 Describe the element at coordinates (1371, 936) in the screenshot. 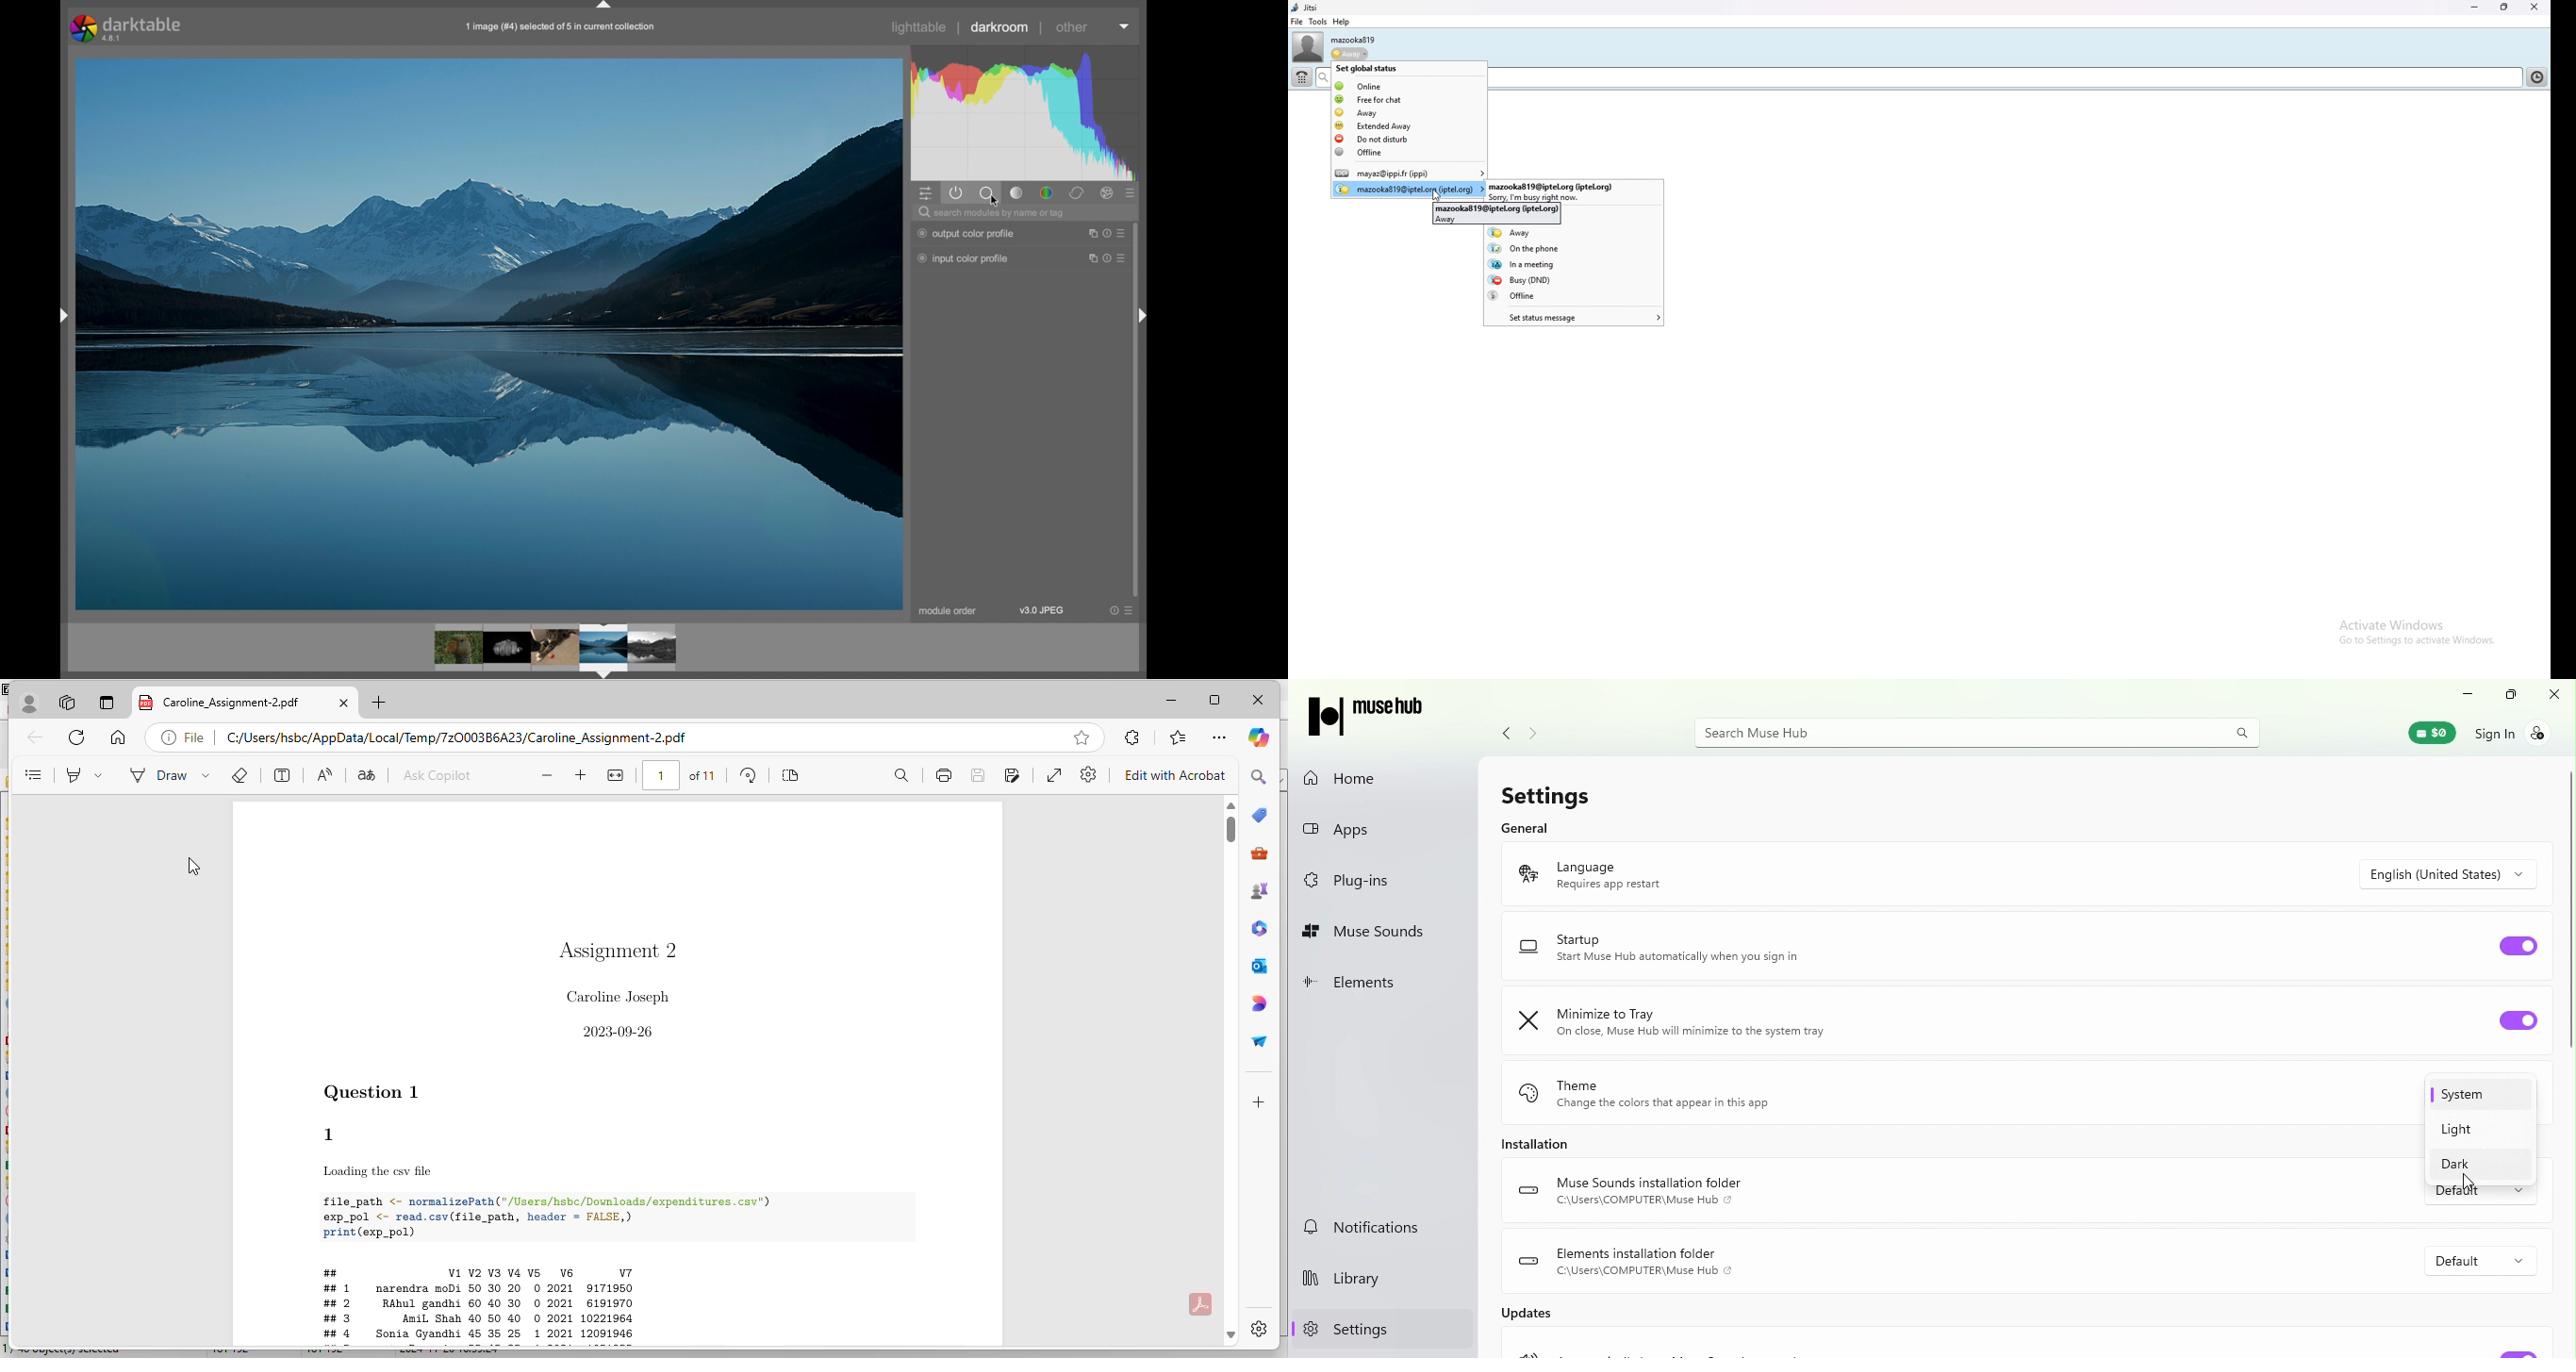

I see `Muse sounds` at that location.